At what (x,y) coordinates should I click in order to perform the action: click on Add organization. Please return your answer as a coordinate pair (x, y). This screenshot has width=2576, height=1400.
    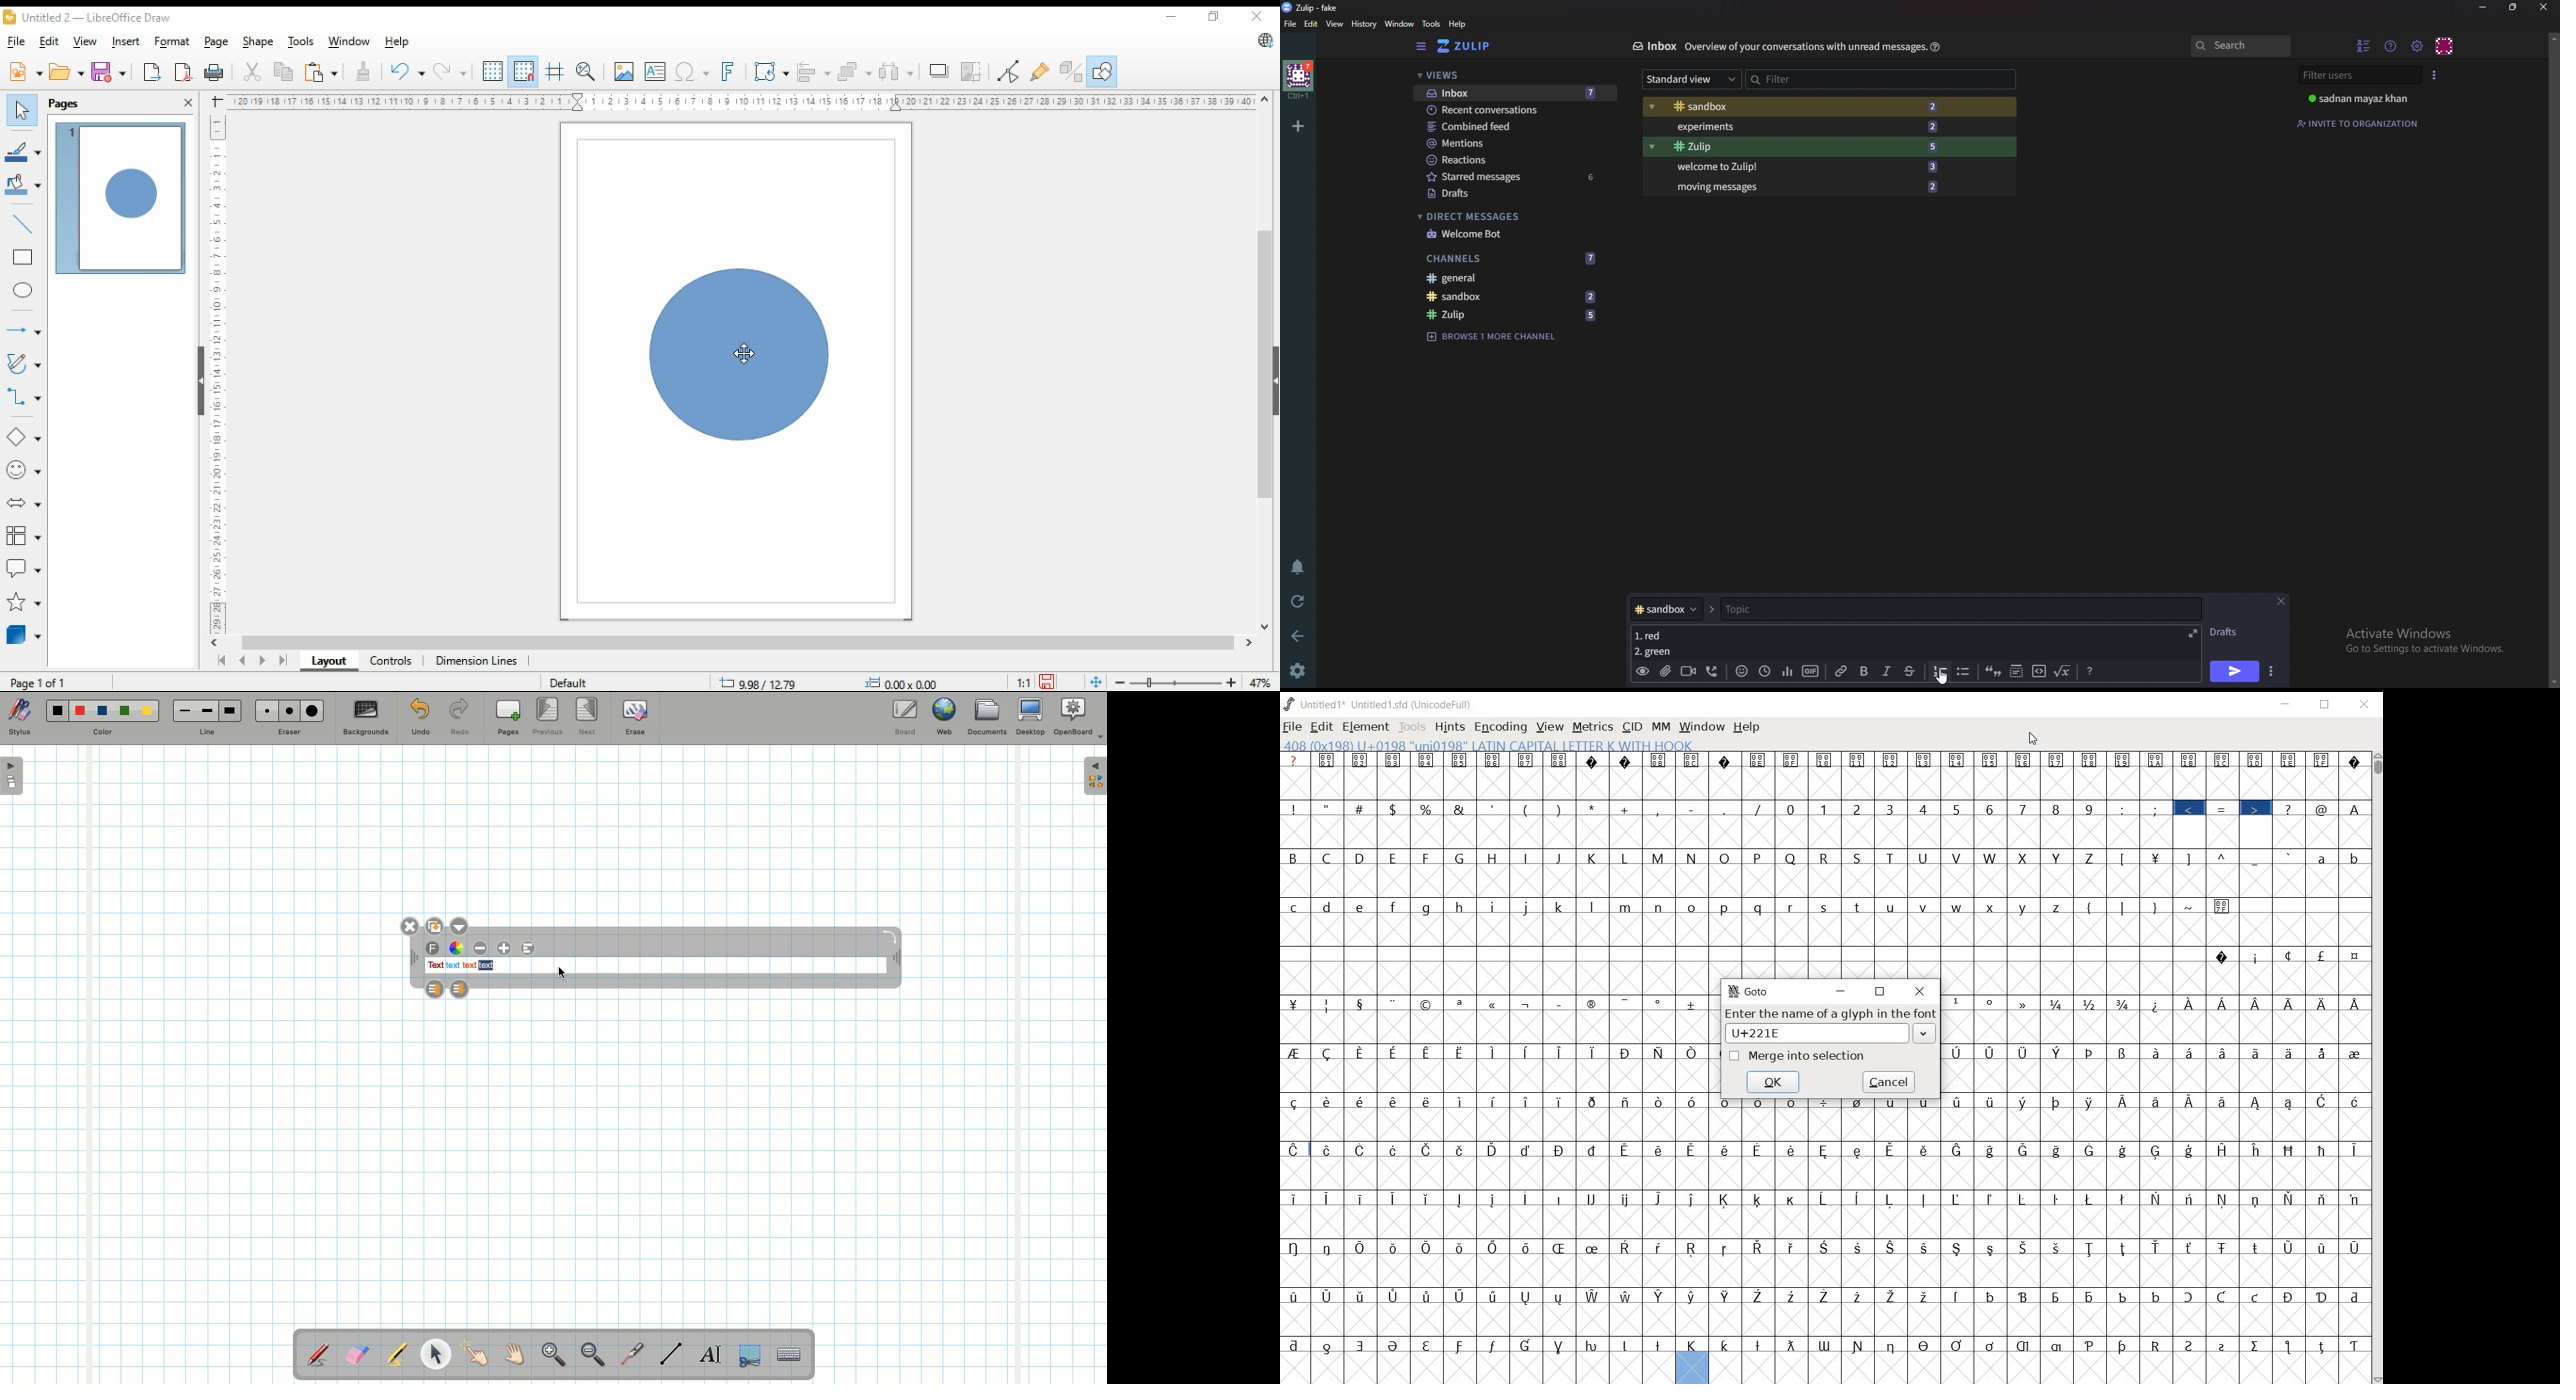
    Looking at the image, I should click on (1299, 124).